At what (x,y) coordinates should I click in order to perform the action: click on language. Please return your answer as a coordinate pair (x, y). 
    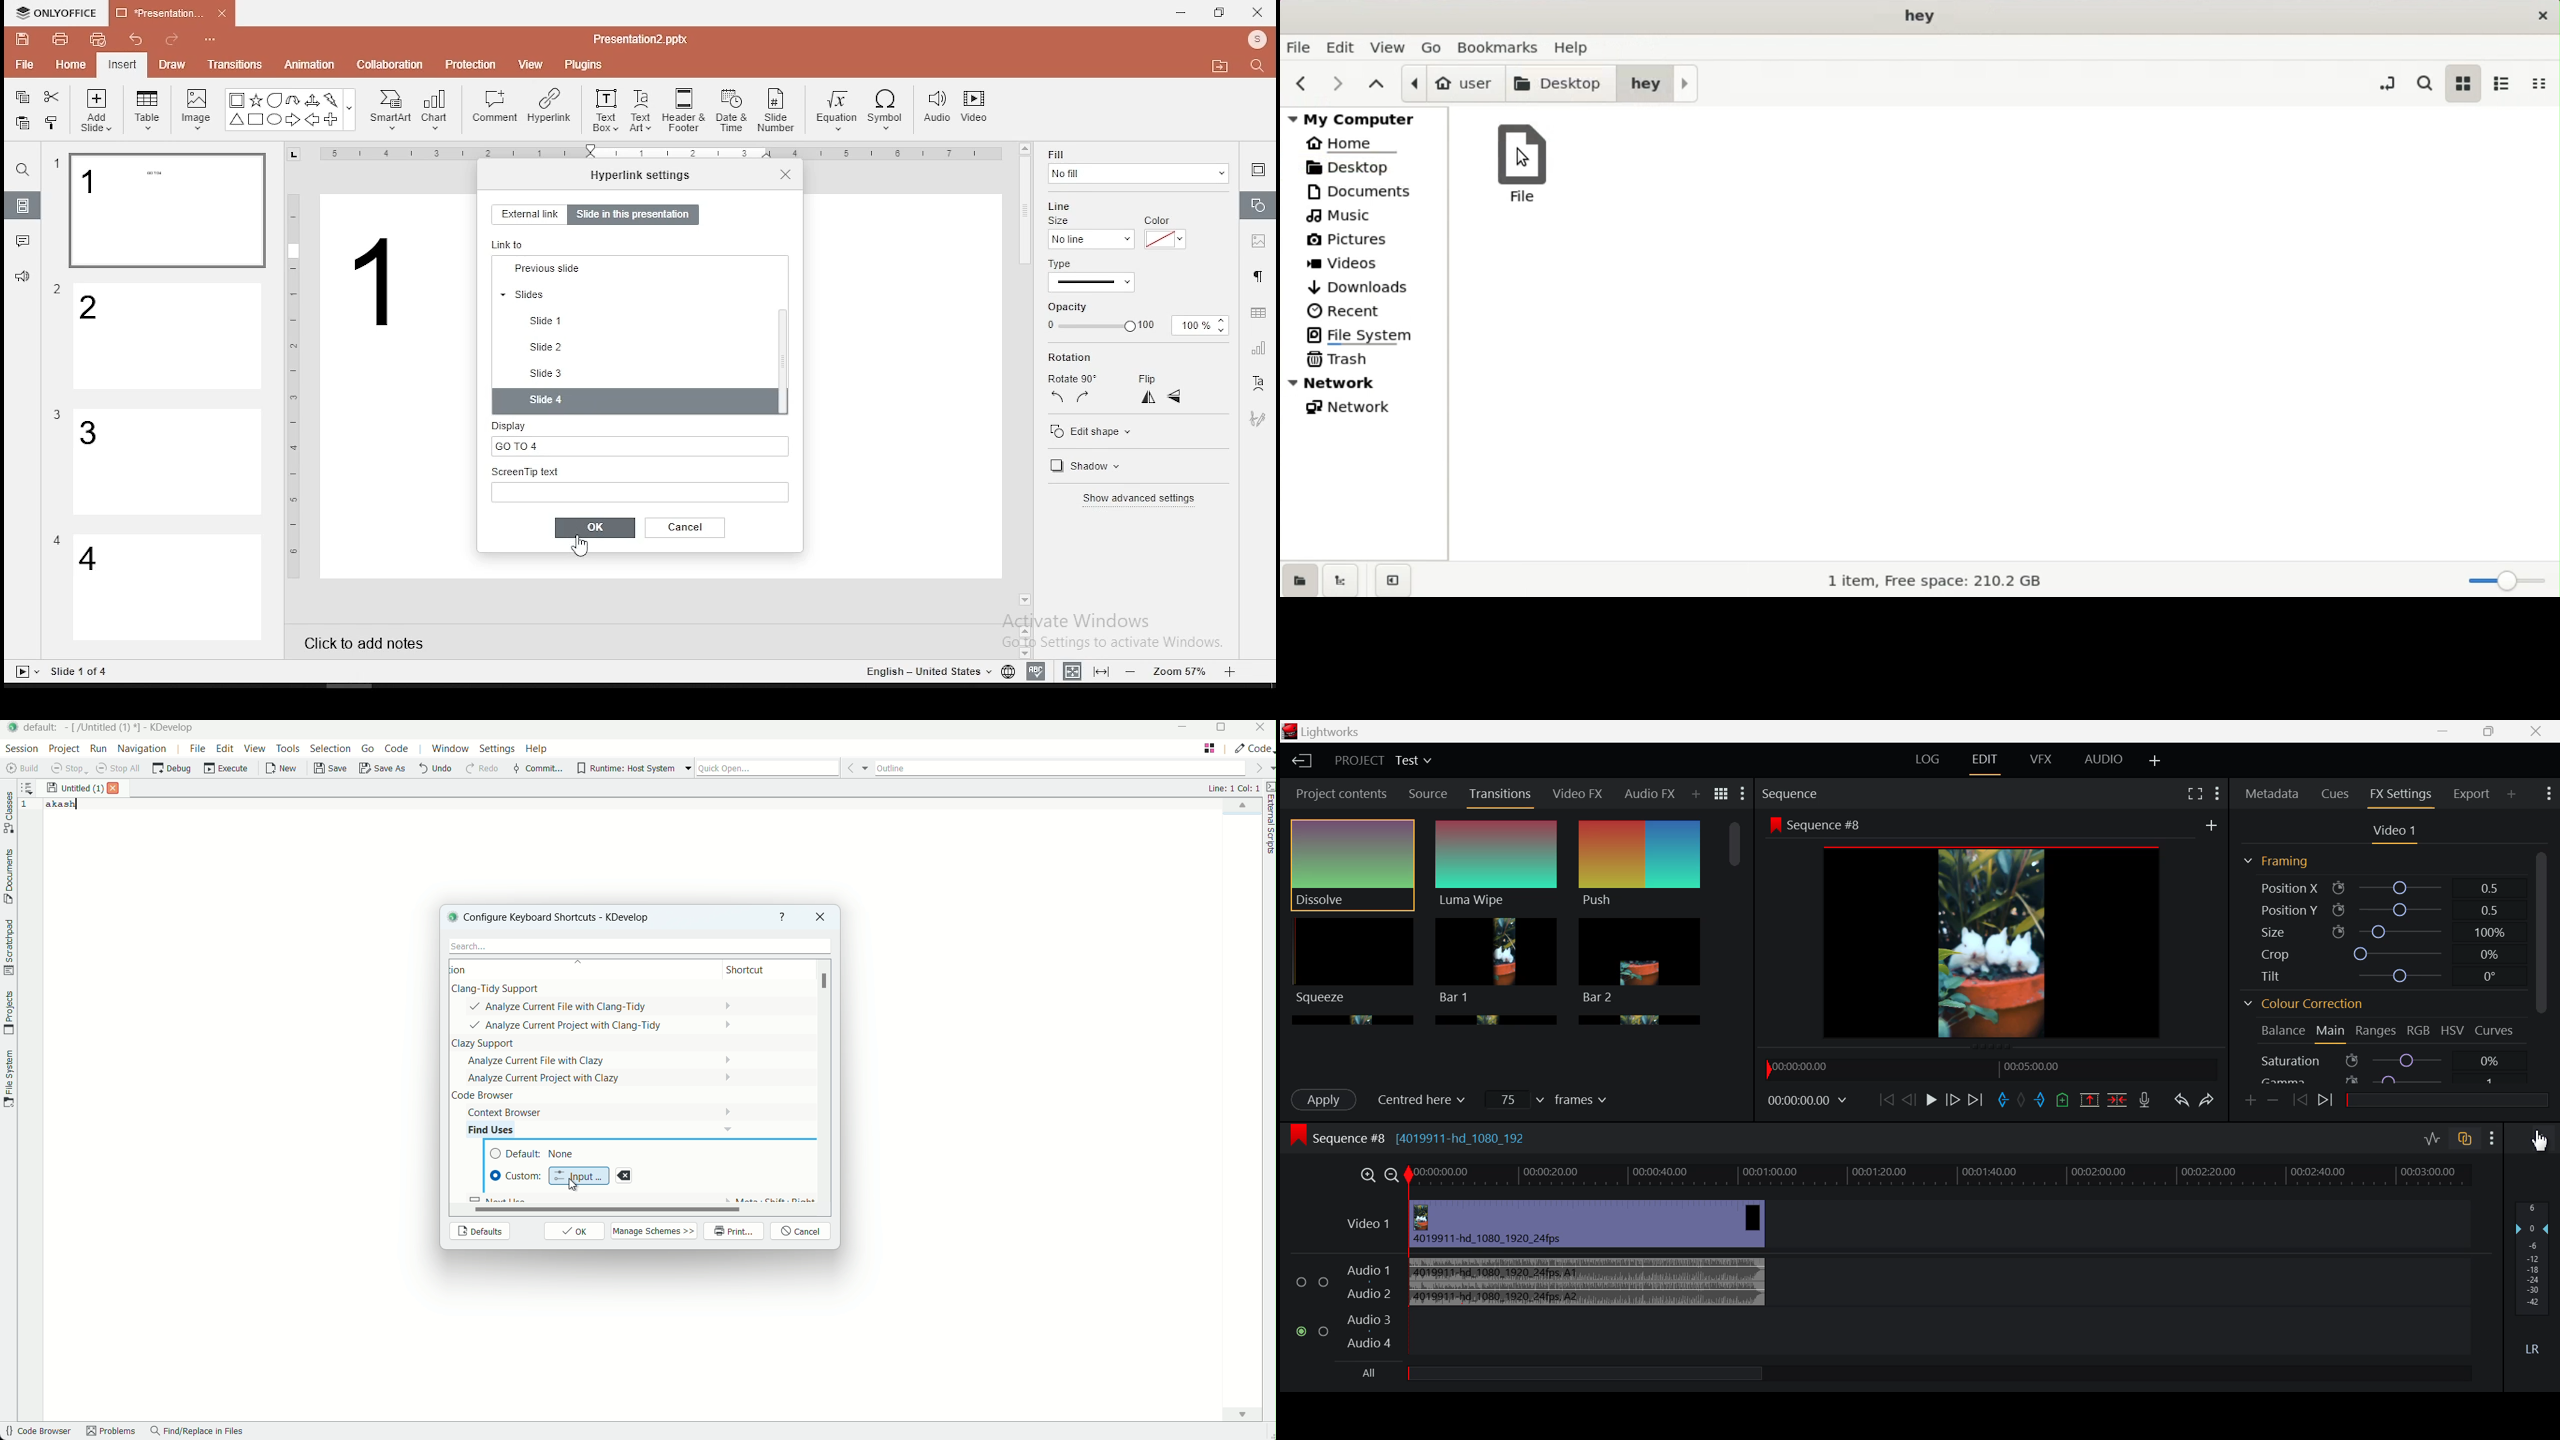
    Looking at the image, I should click on (1007, 672).